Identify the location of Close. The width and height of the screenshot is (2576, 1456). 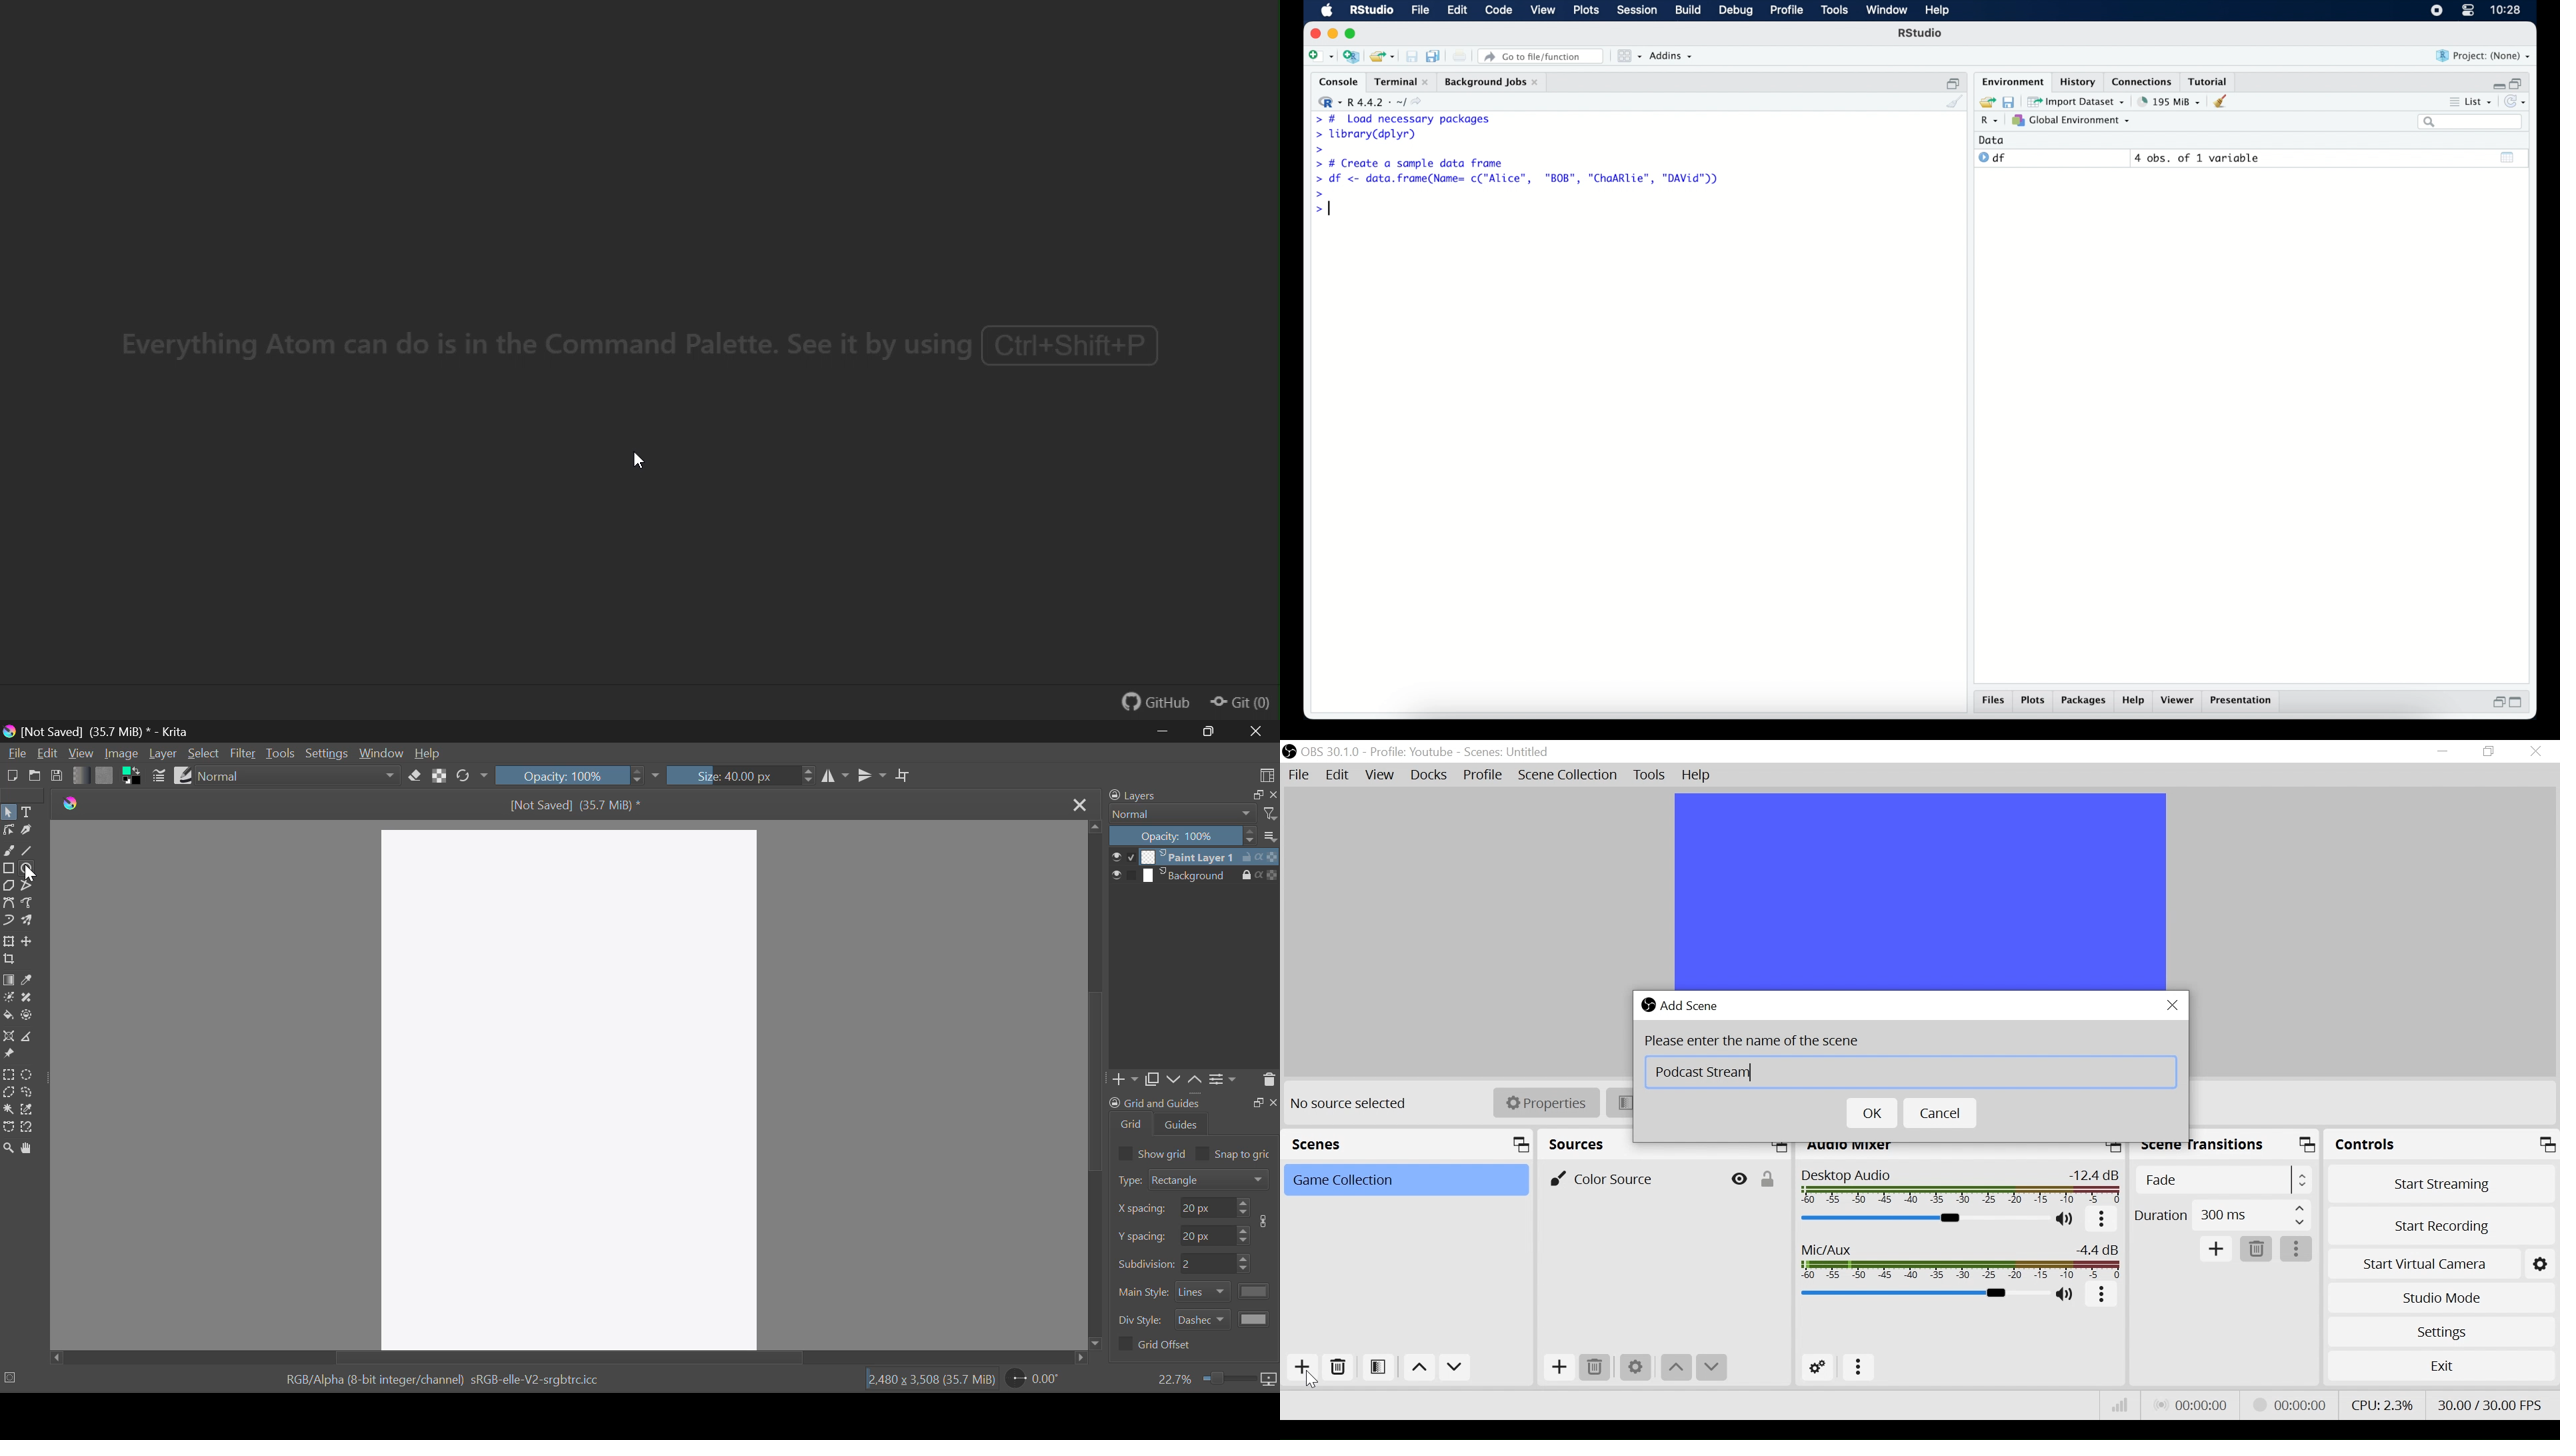
(2535, 752).